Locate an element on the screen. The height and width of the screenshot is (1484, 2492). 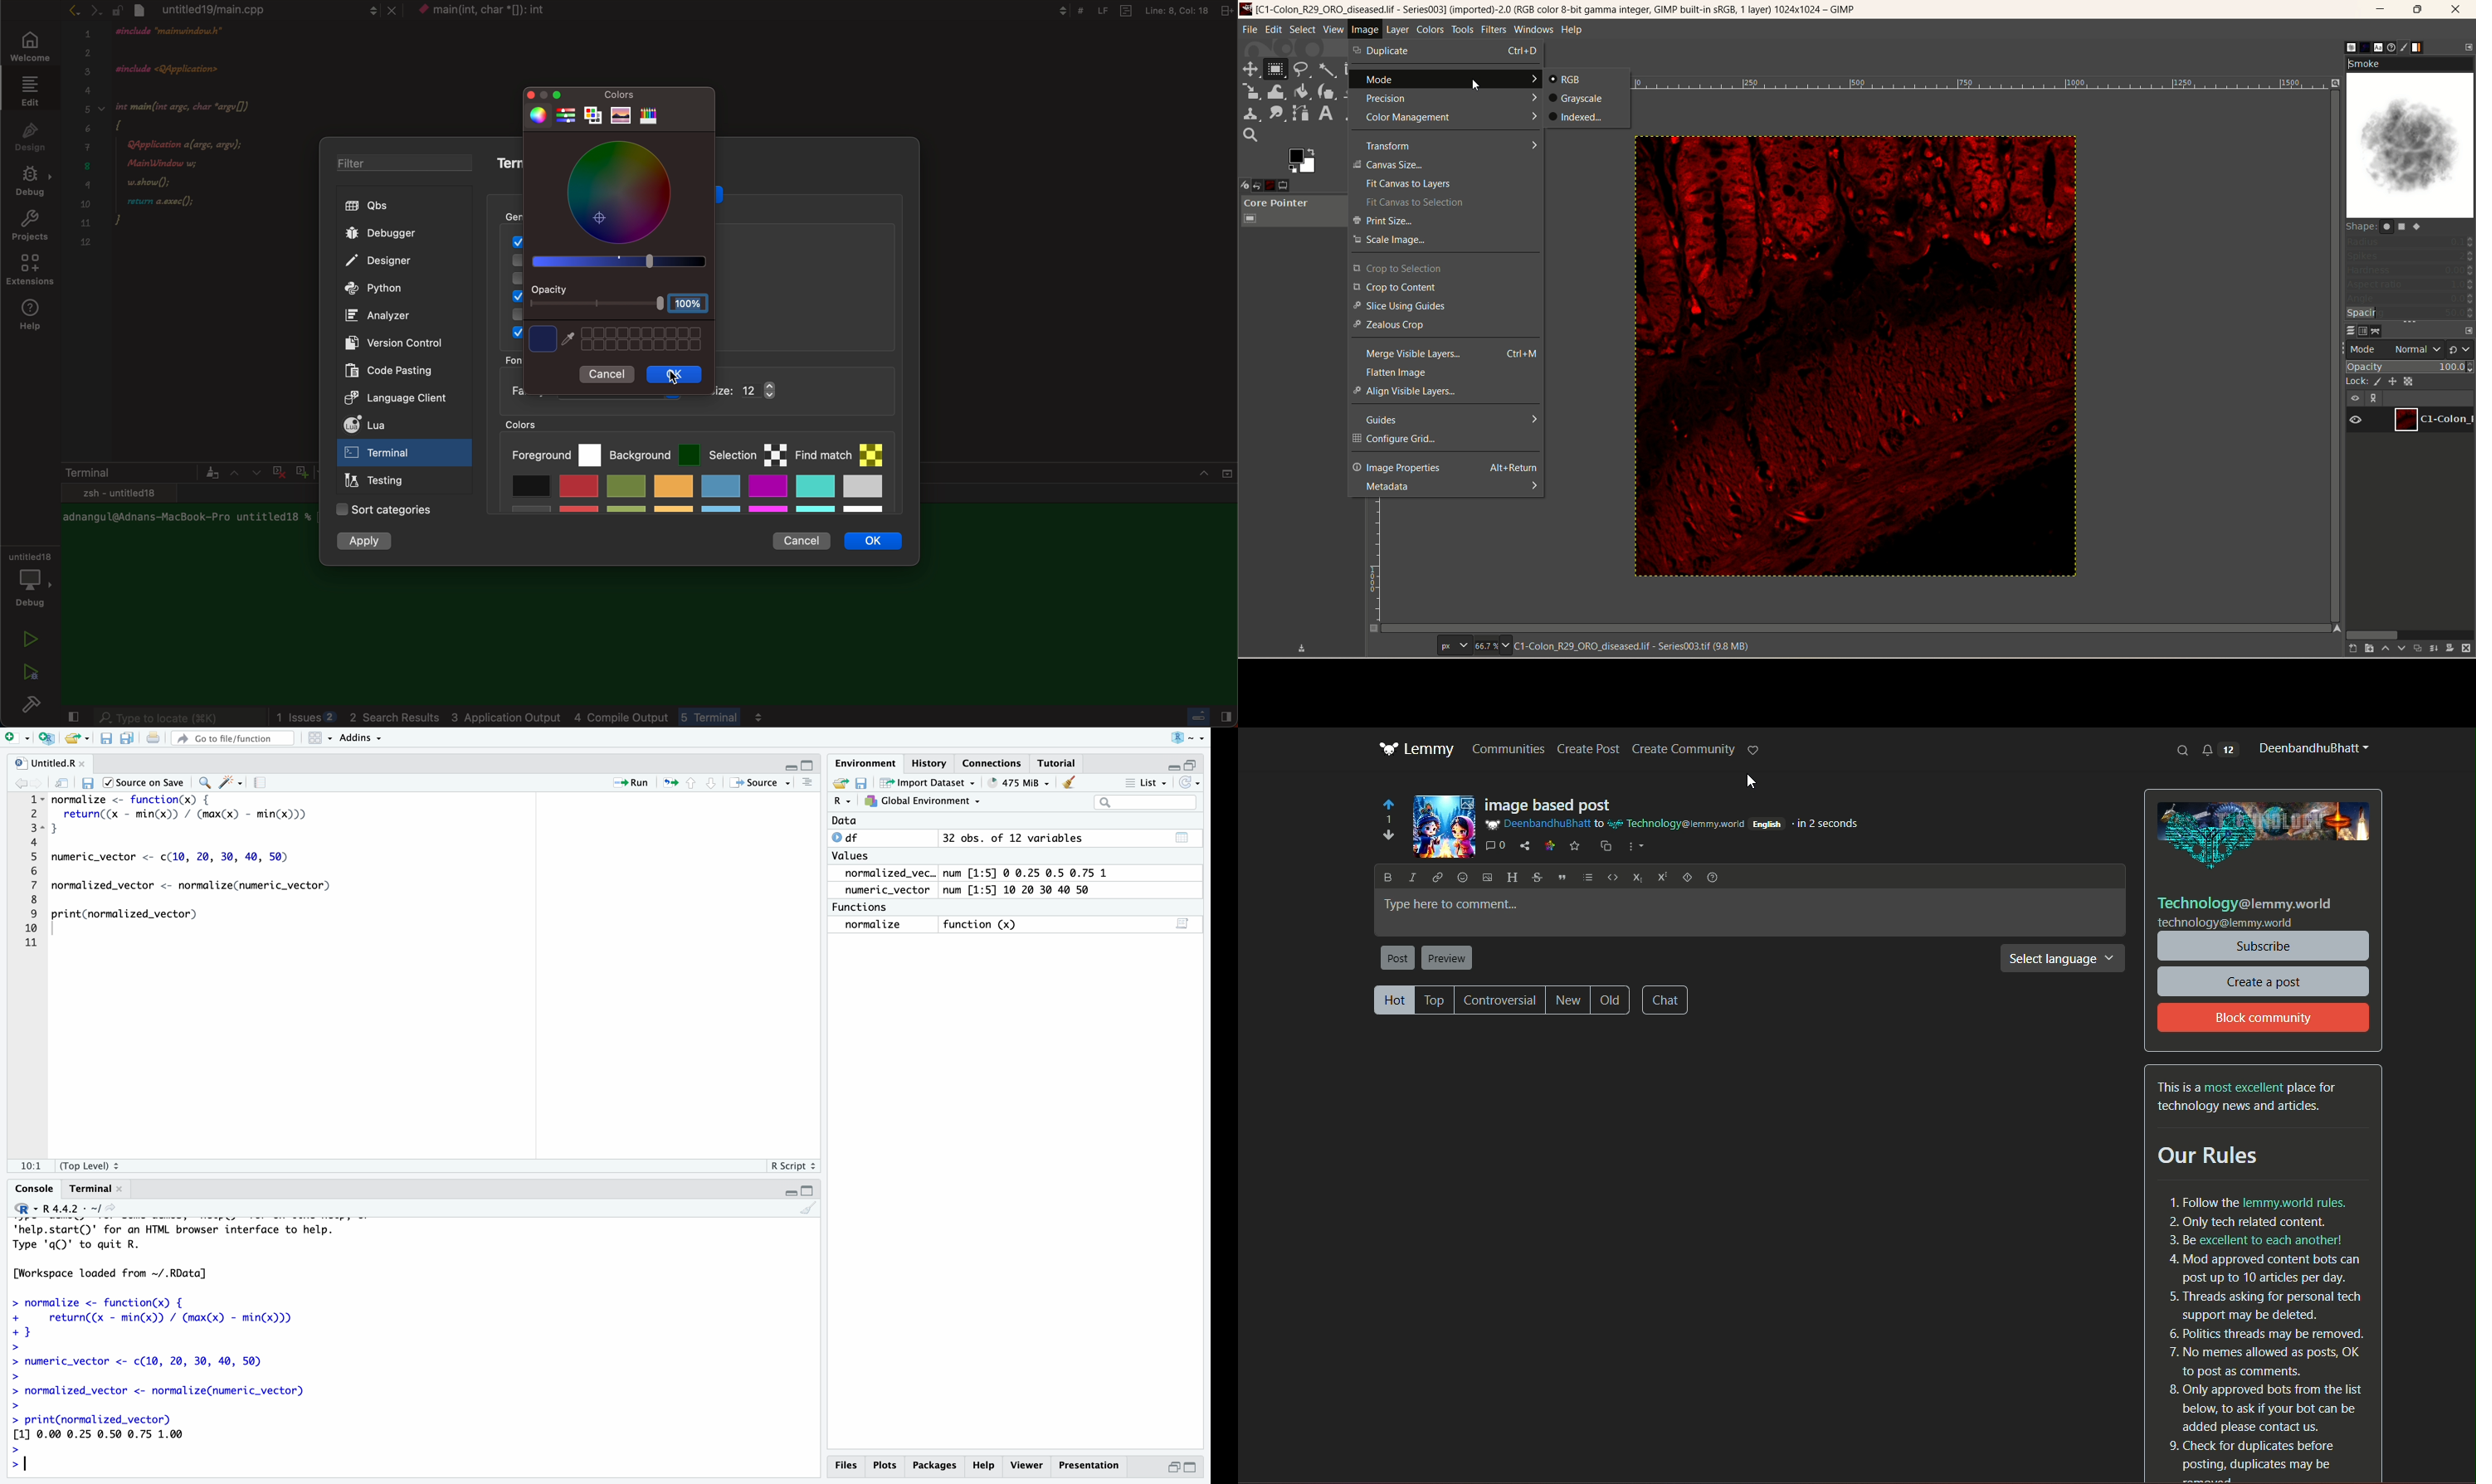
version controls  is located at coordinates (389, 342).